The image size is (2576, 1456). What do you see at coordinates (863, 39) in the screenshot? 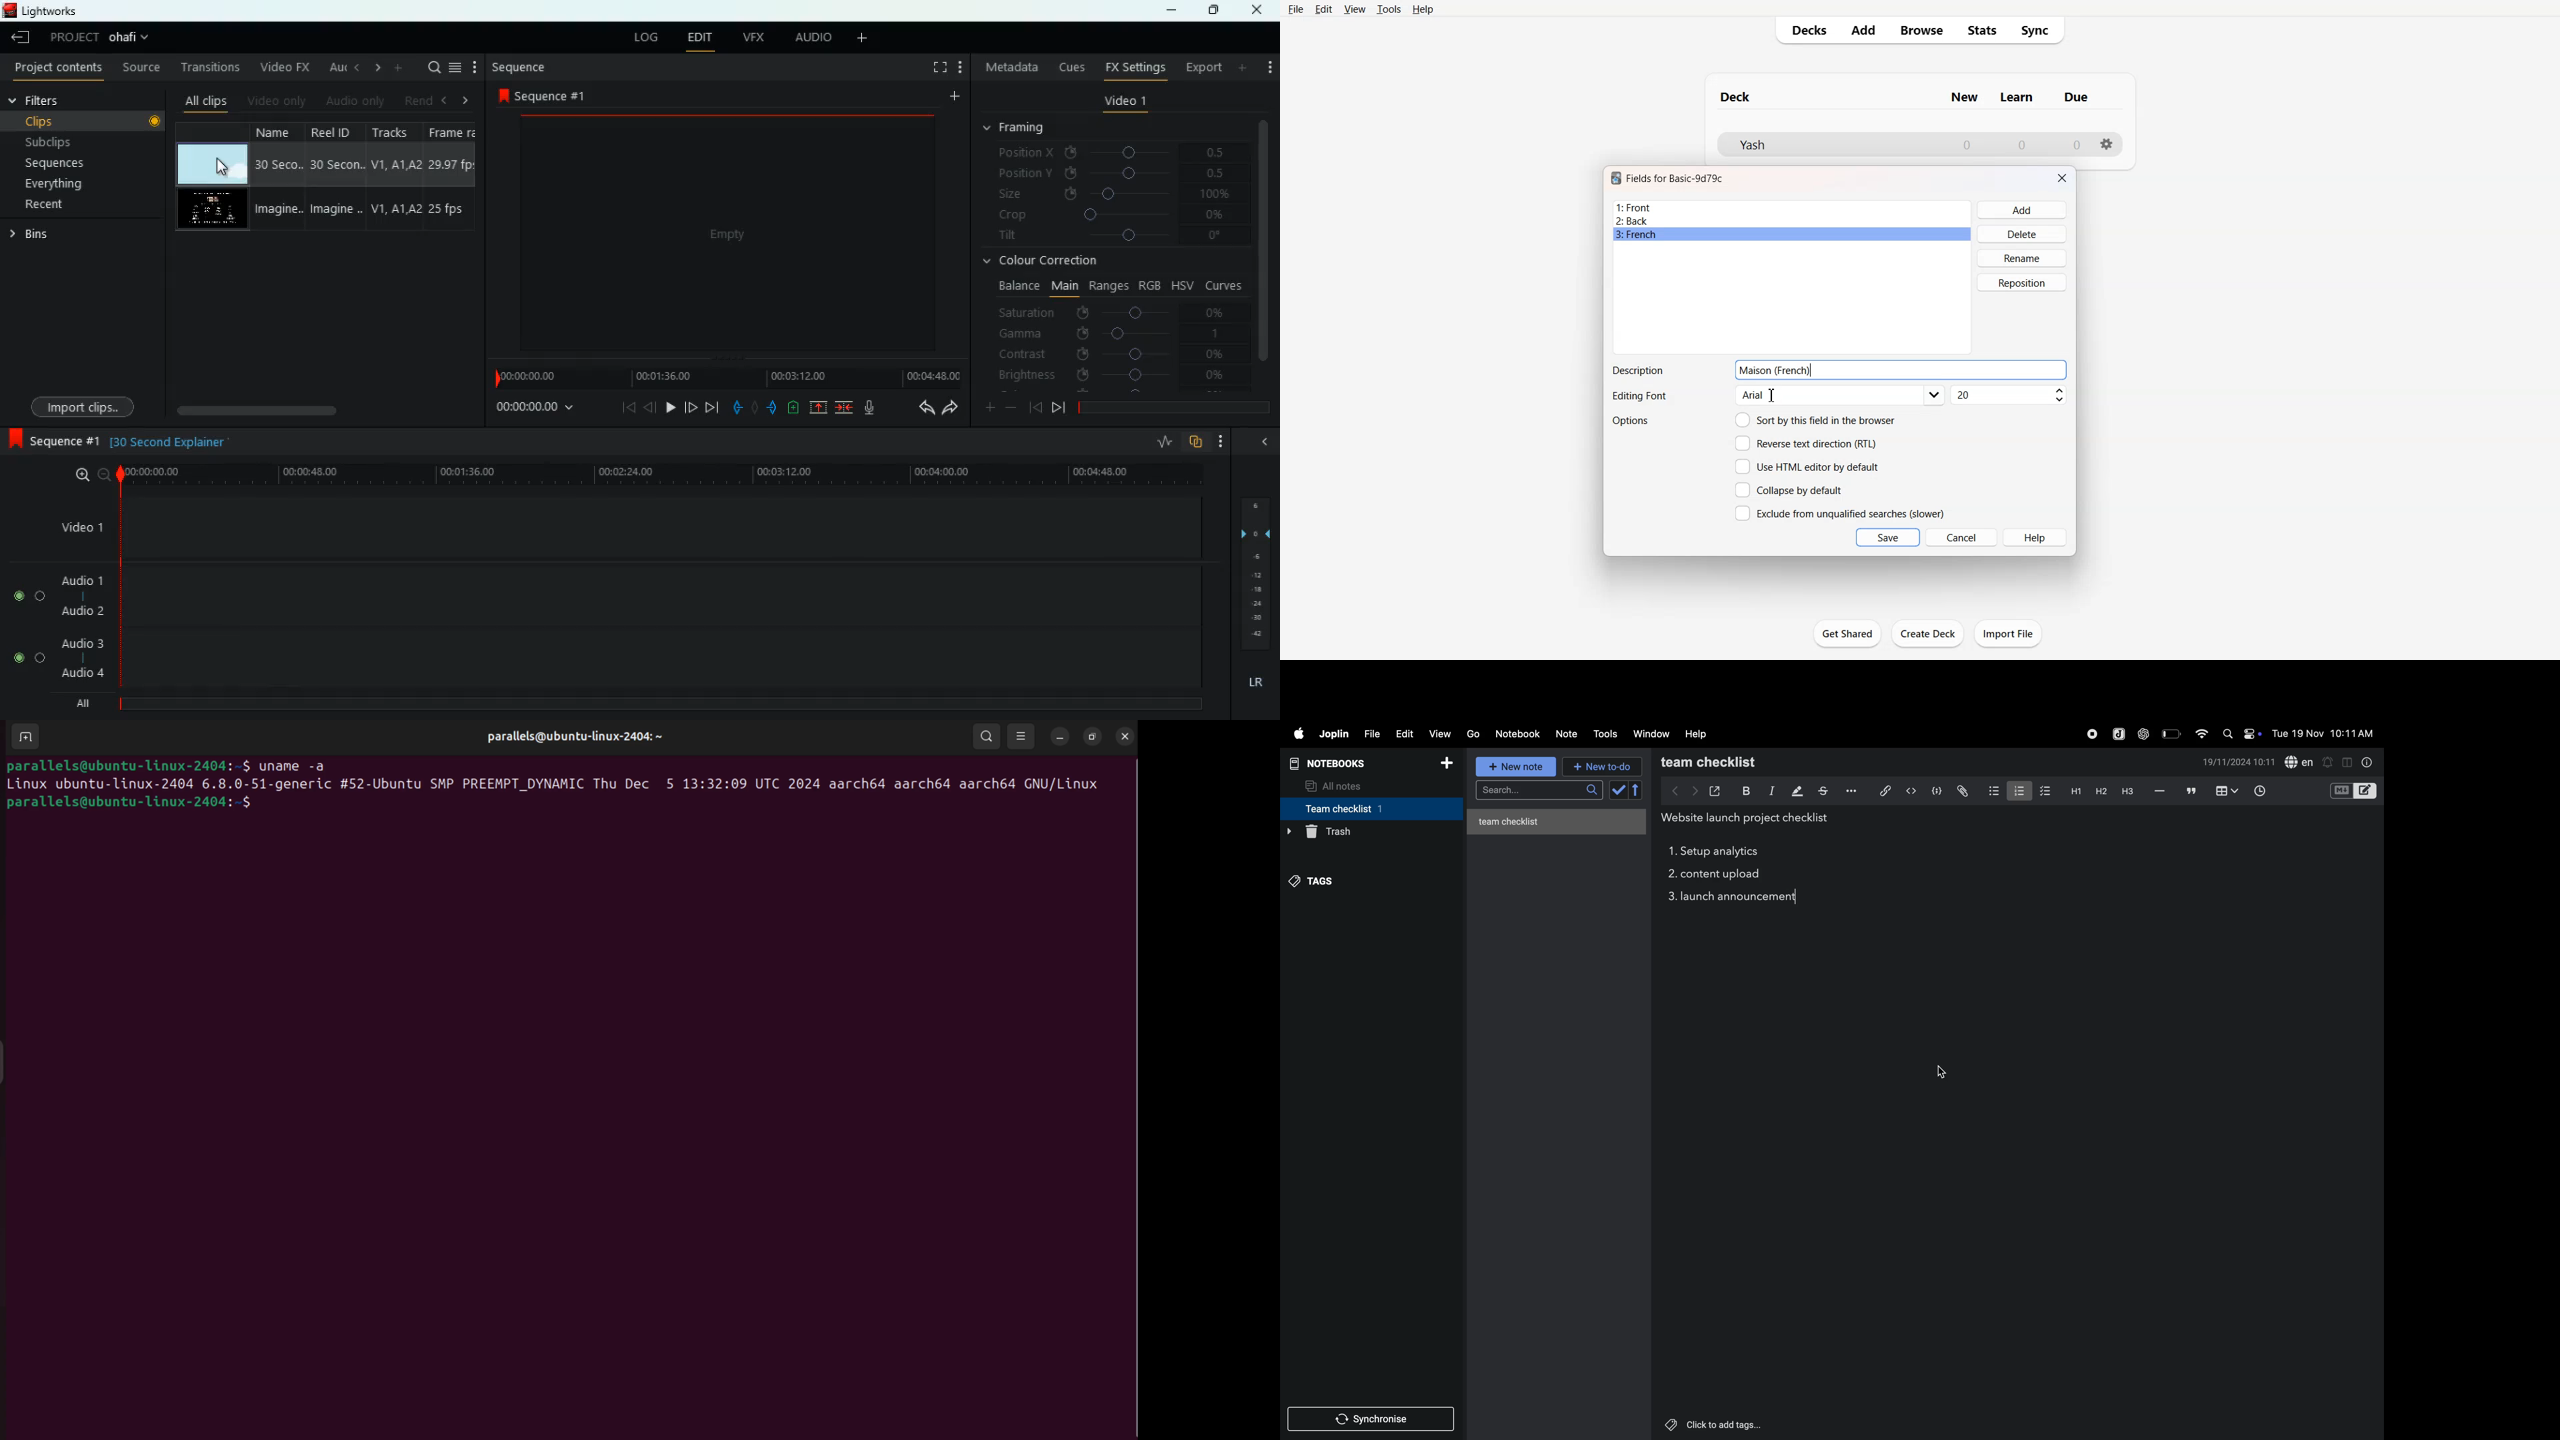
I see `add` at bounding box center [863, 39].